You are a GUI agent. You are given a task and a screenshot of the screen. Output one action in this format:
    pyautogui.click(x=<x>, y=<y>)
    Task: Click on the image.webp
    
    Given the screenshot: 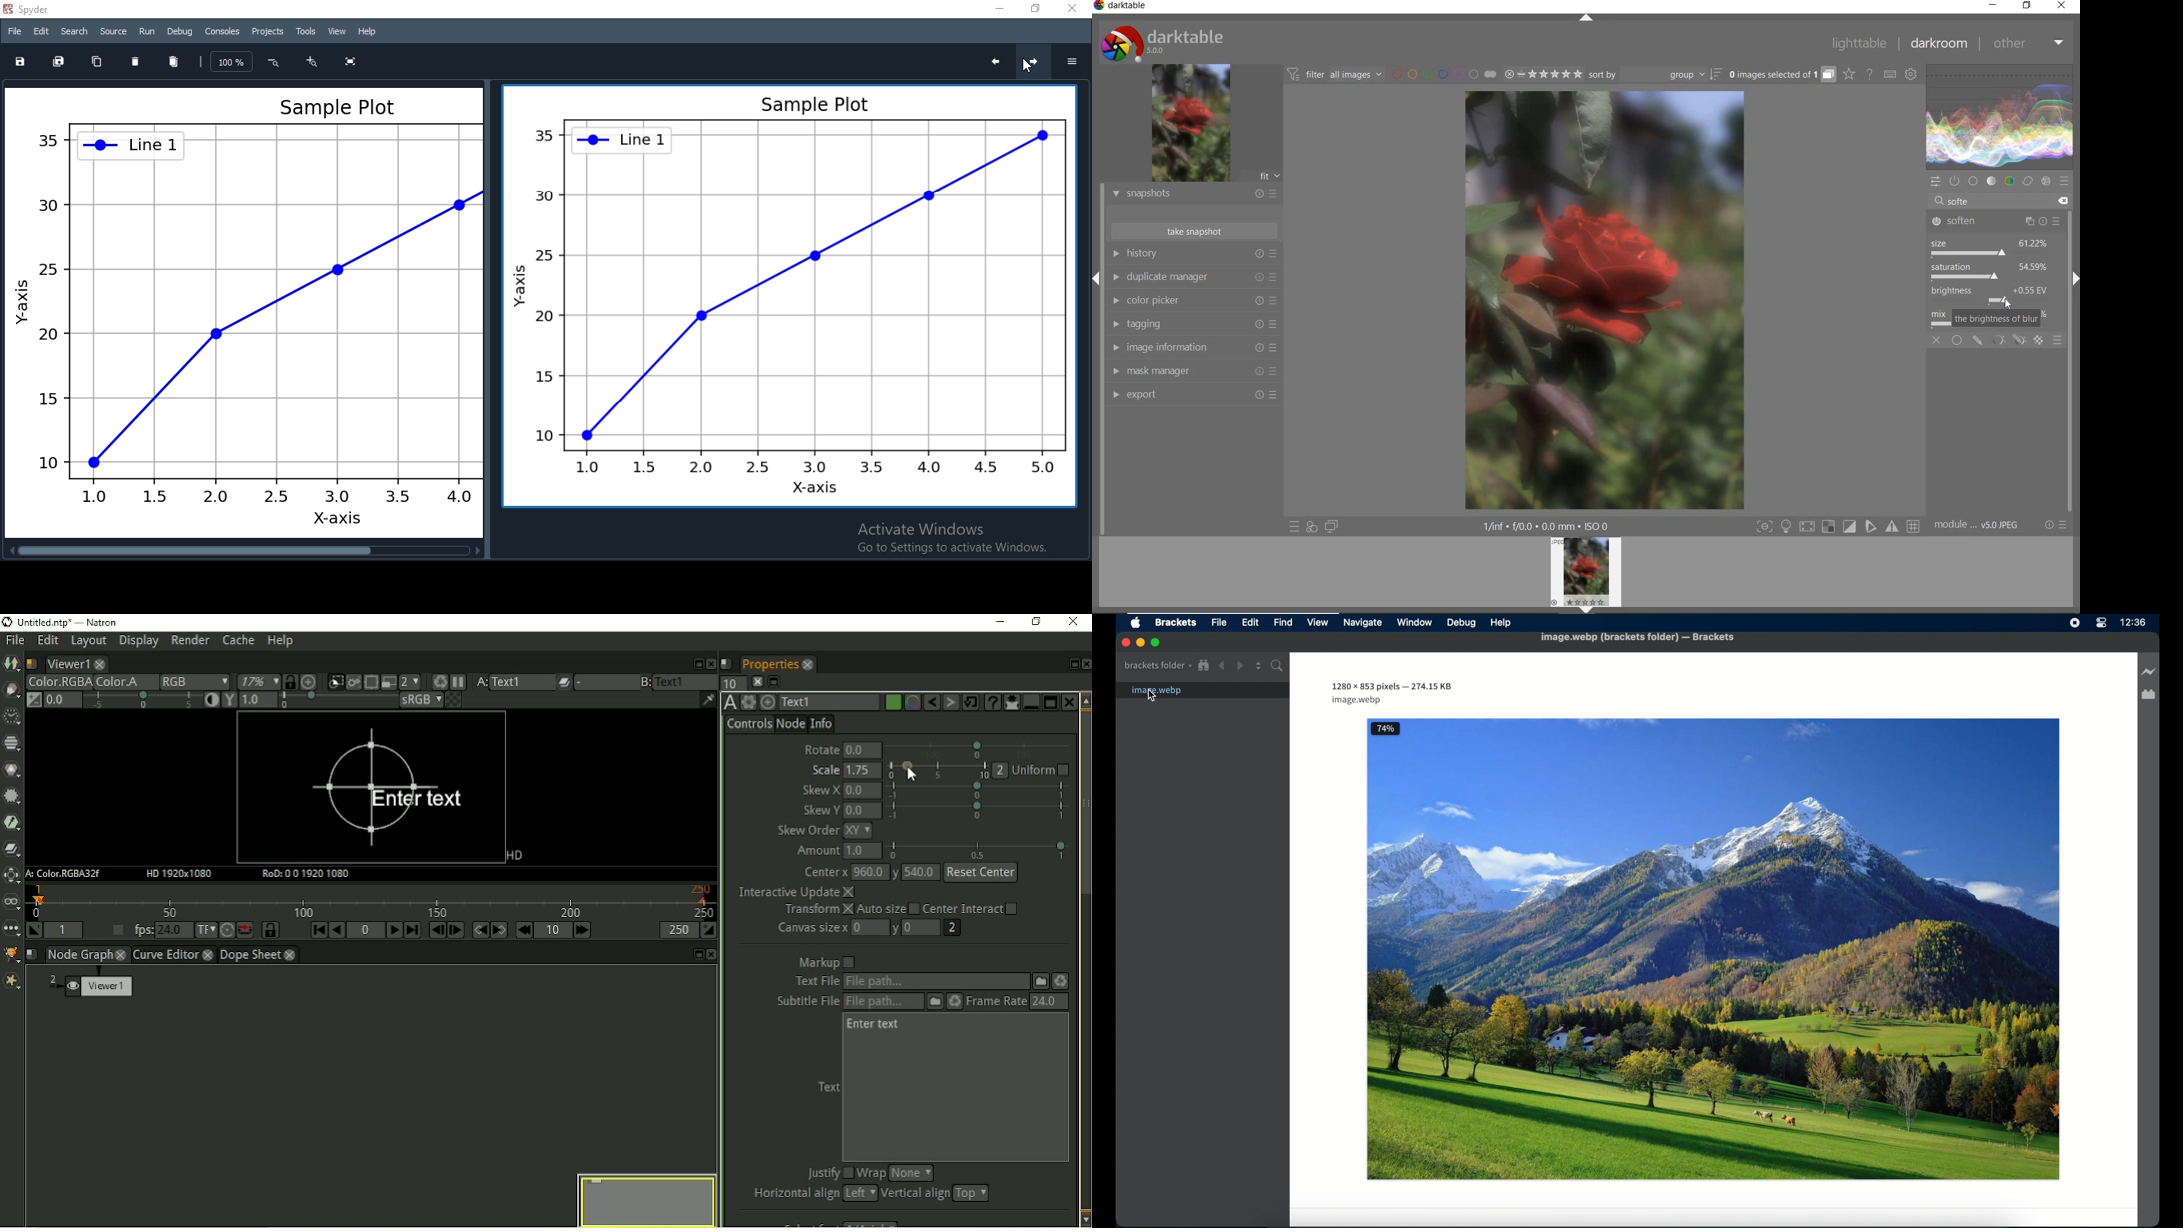 What is the action you would take?
    pyautogui.click(x=1203, y=691)
    